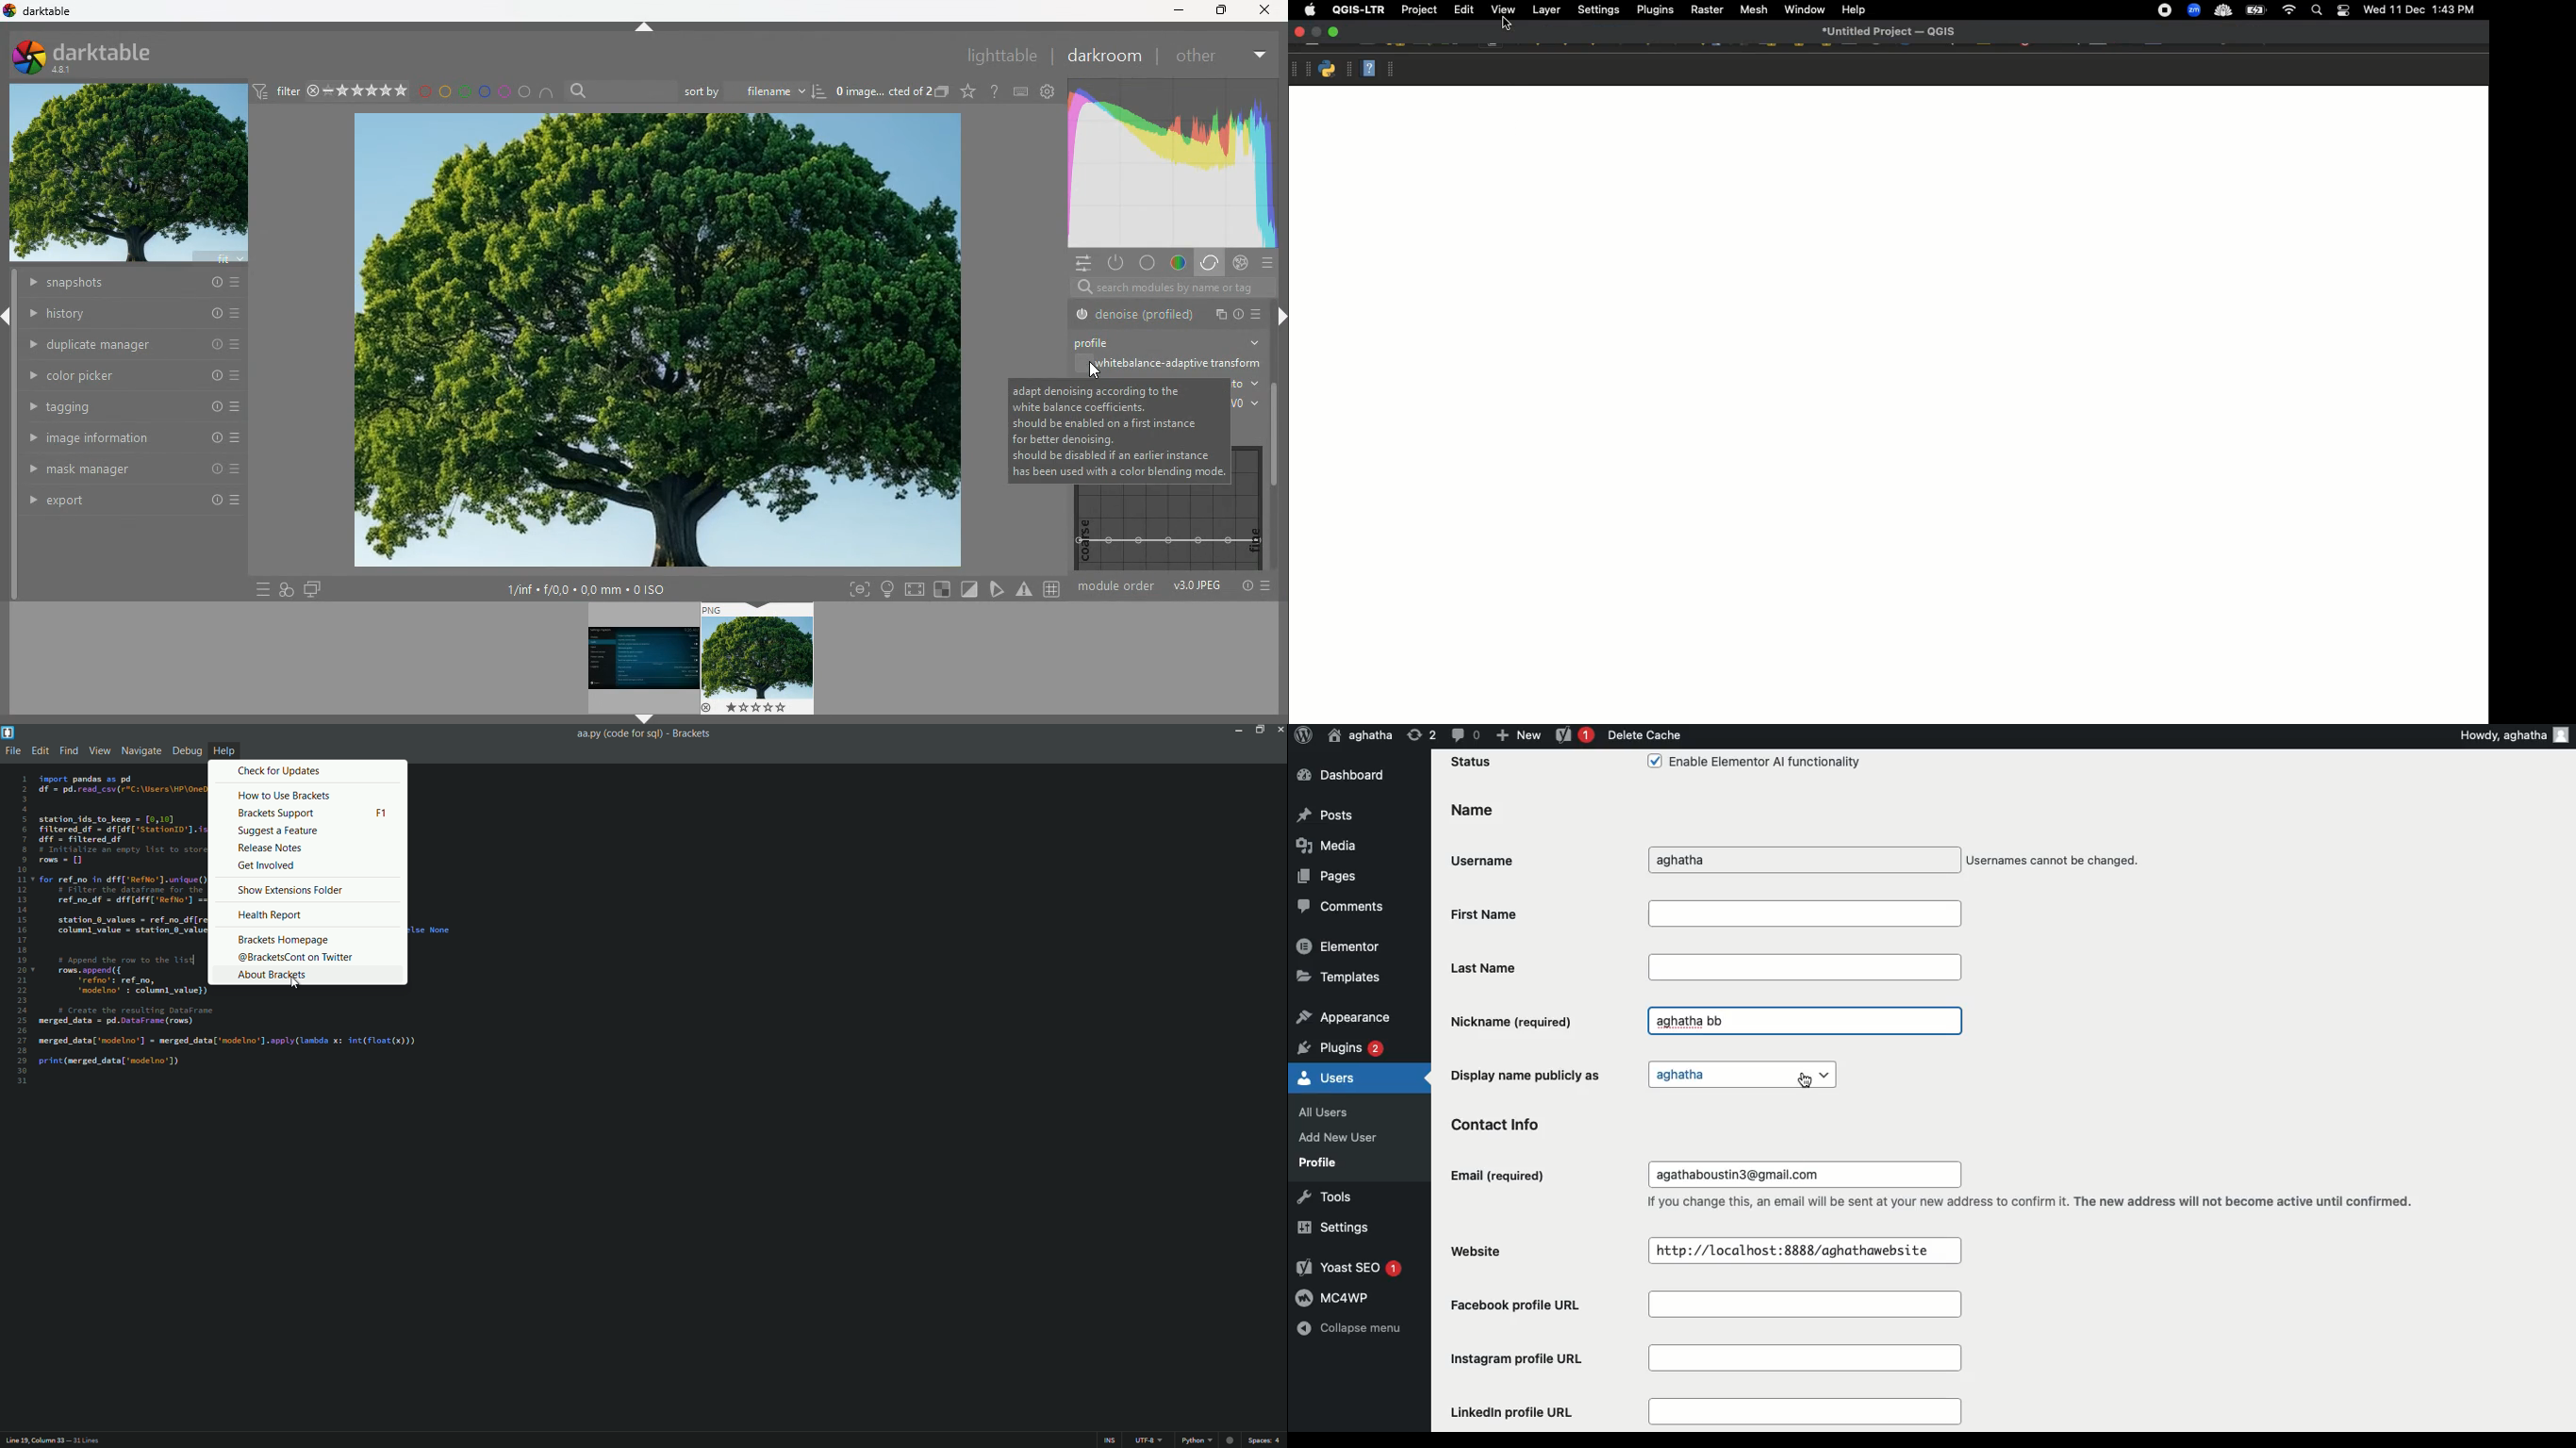 This screenshot has height=1456, width=2576. I want to click on cursor, so click(296, 985).